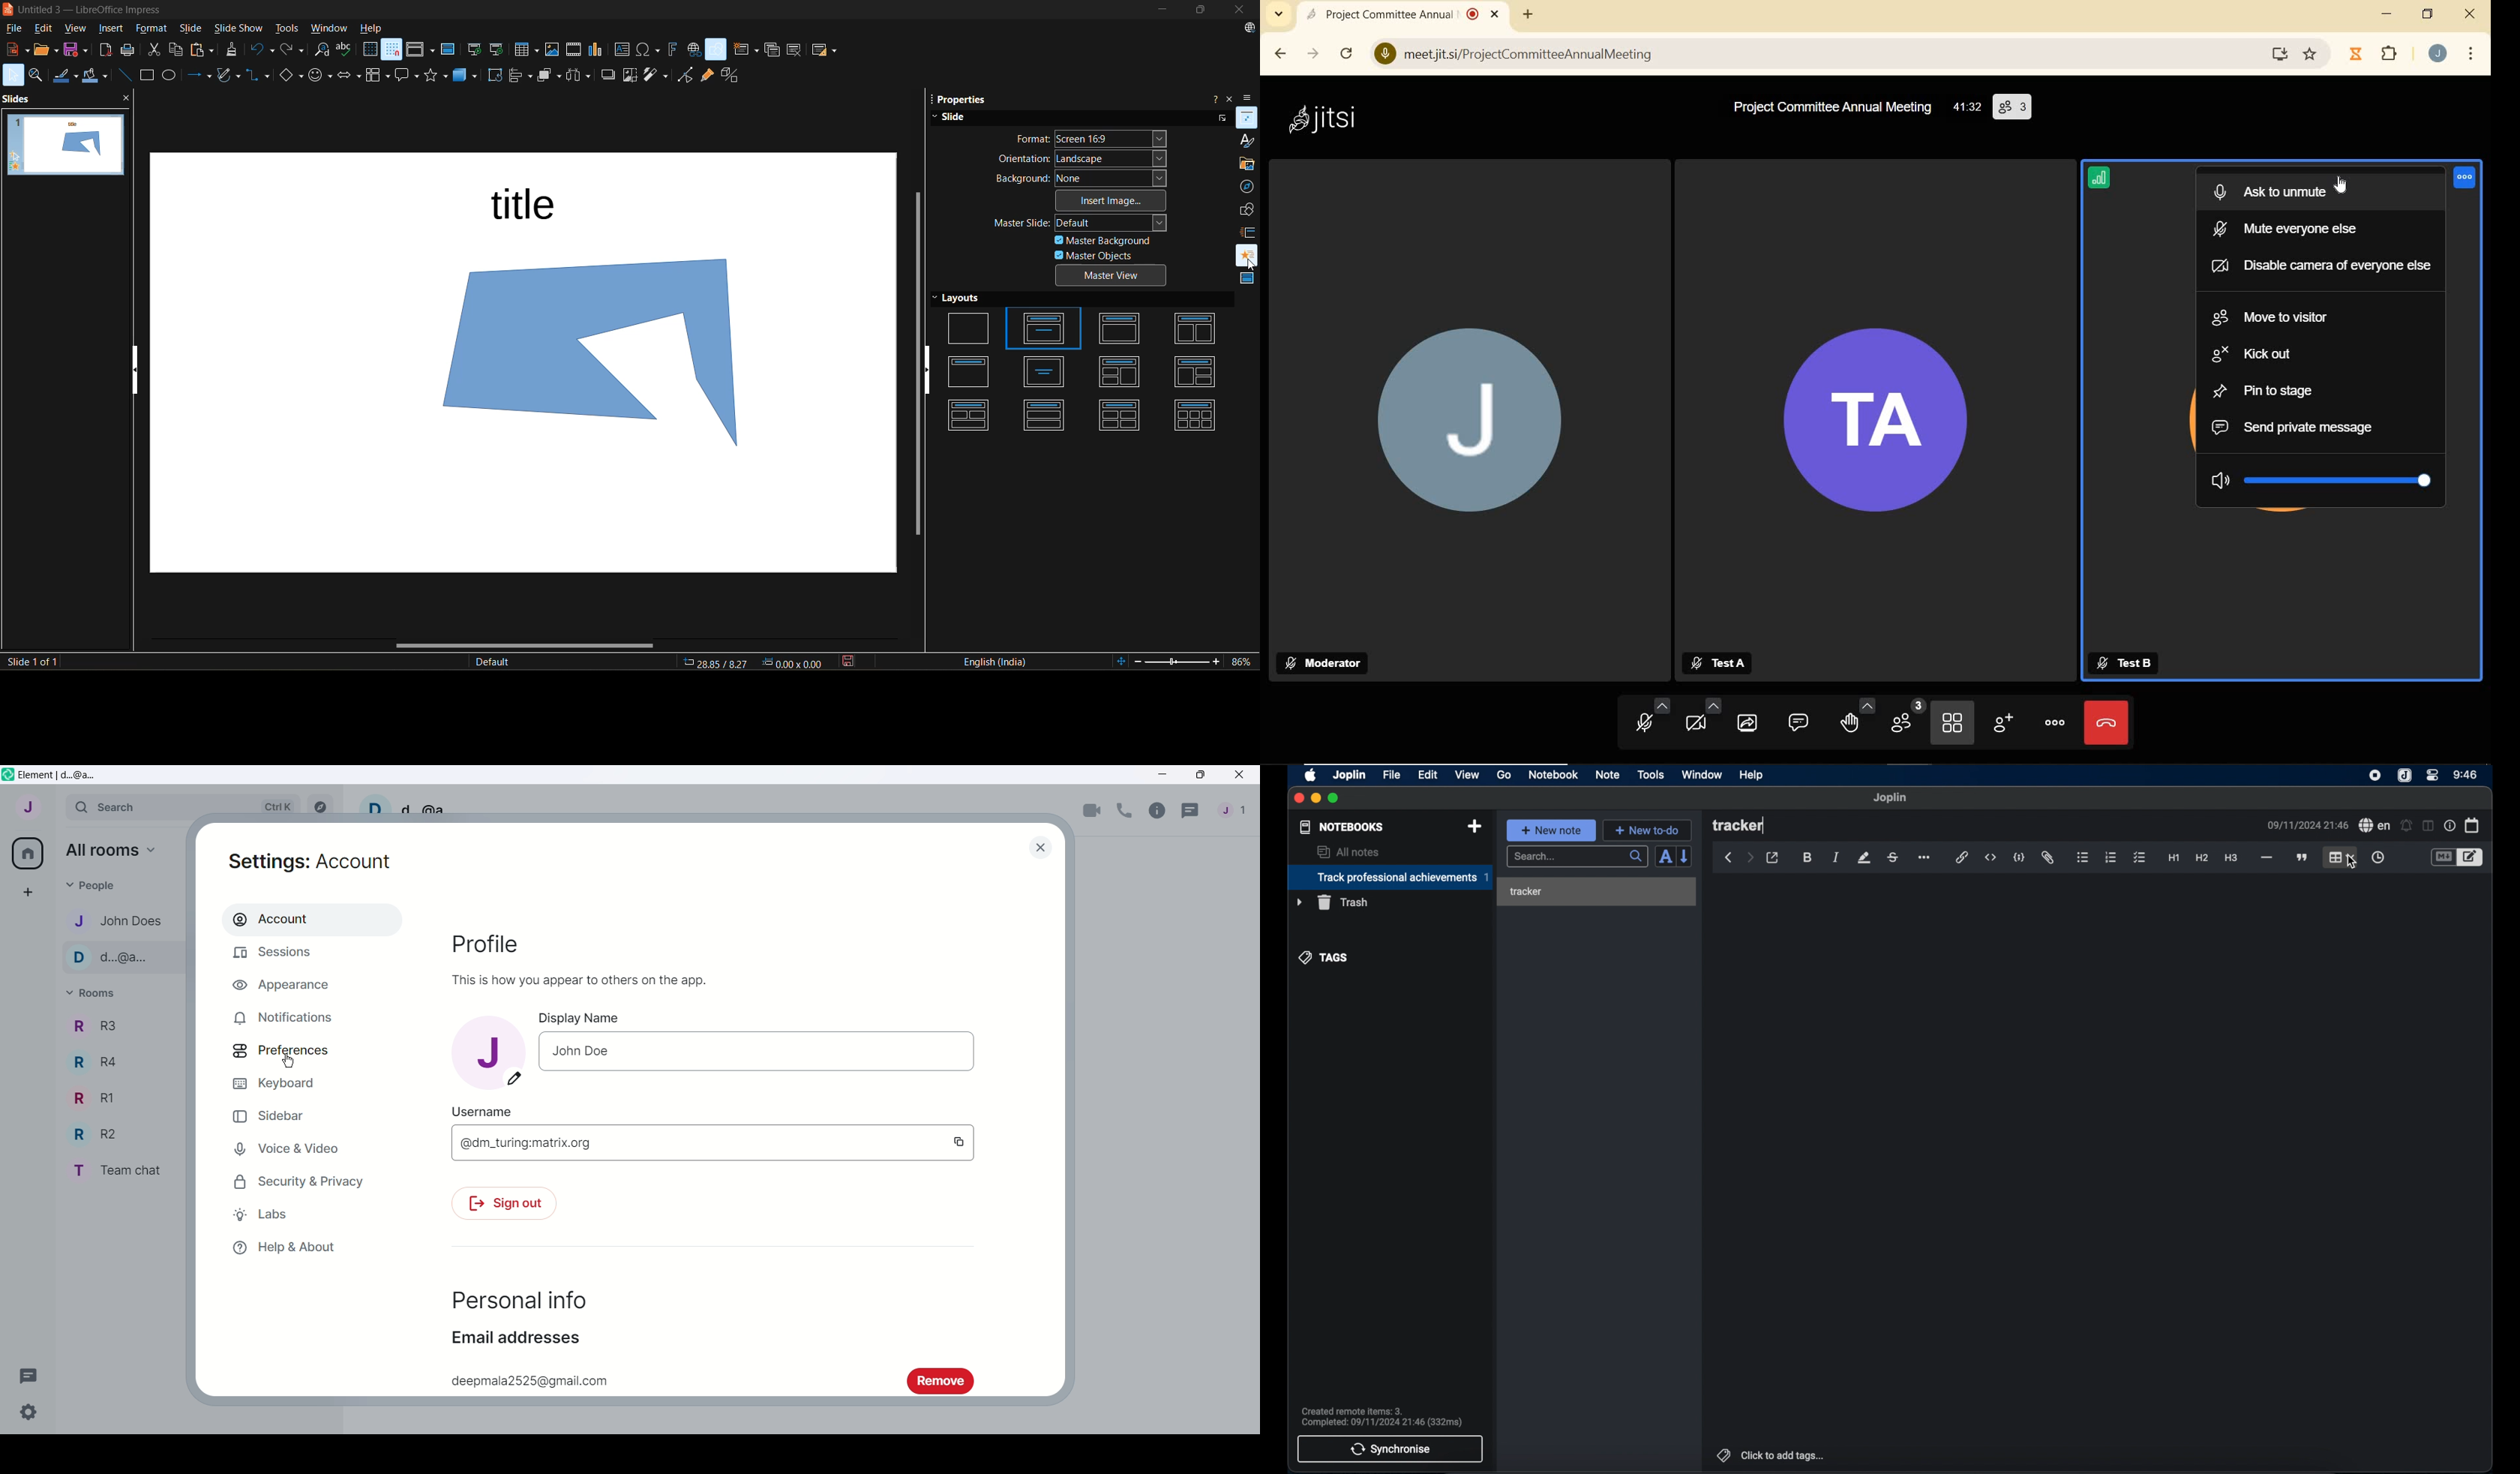 This screenshot has width=2520, height=1484. What do you see at coordinates (2433, 776) in the screenshot?
I see `control center` at bounding box center [2433, 776].